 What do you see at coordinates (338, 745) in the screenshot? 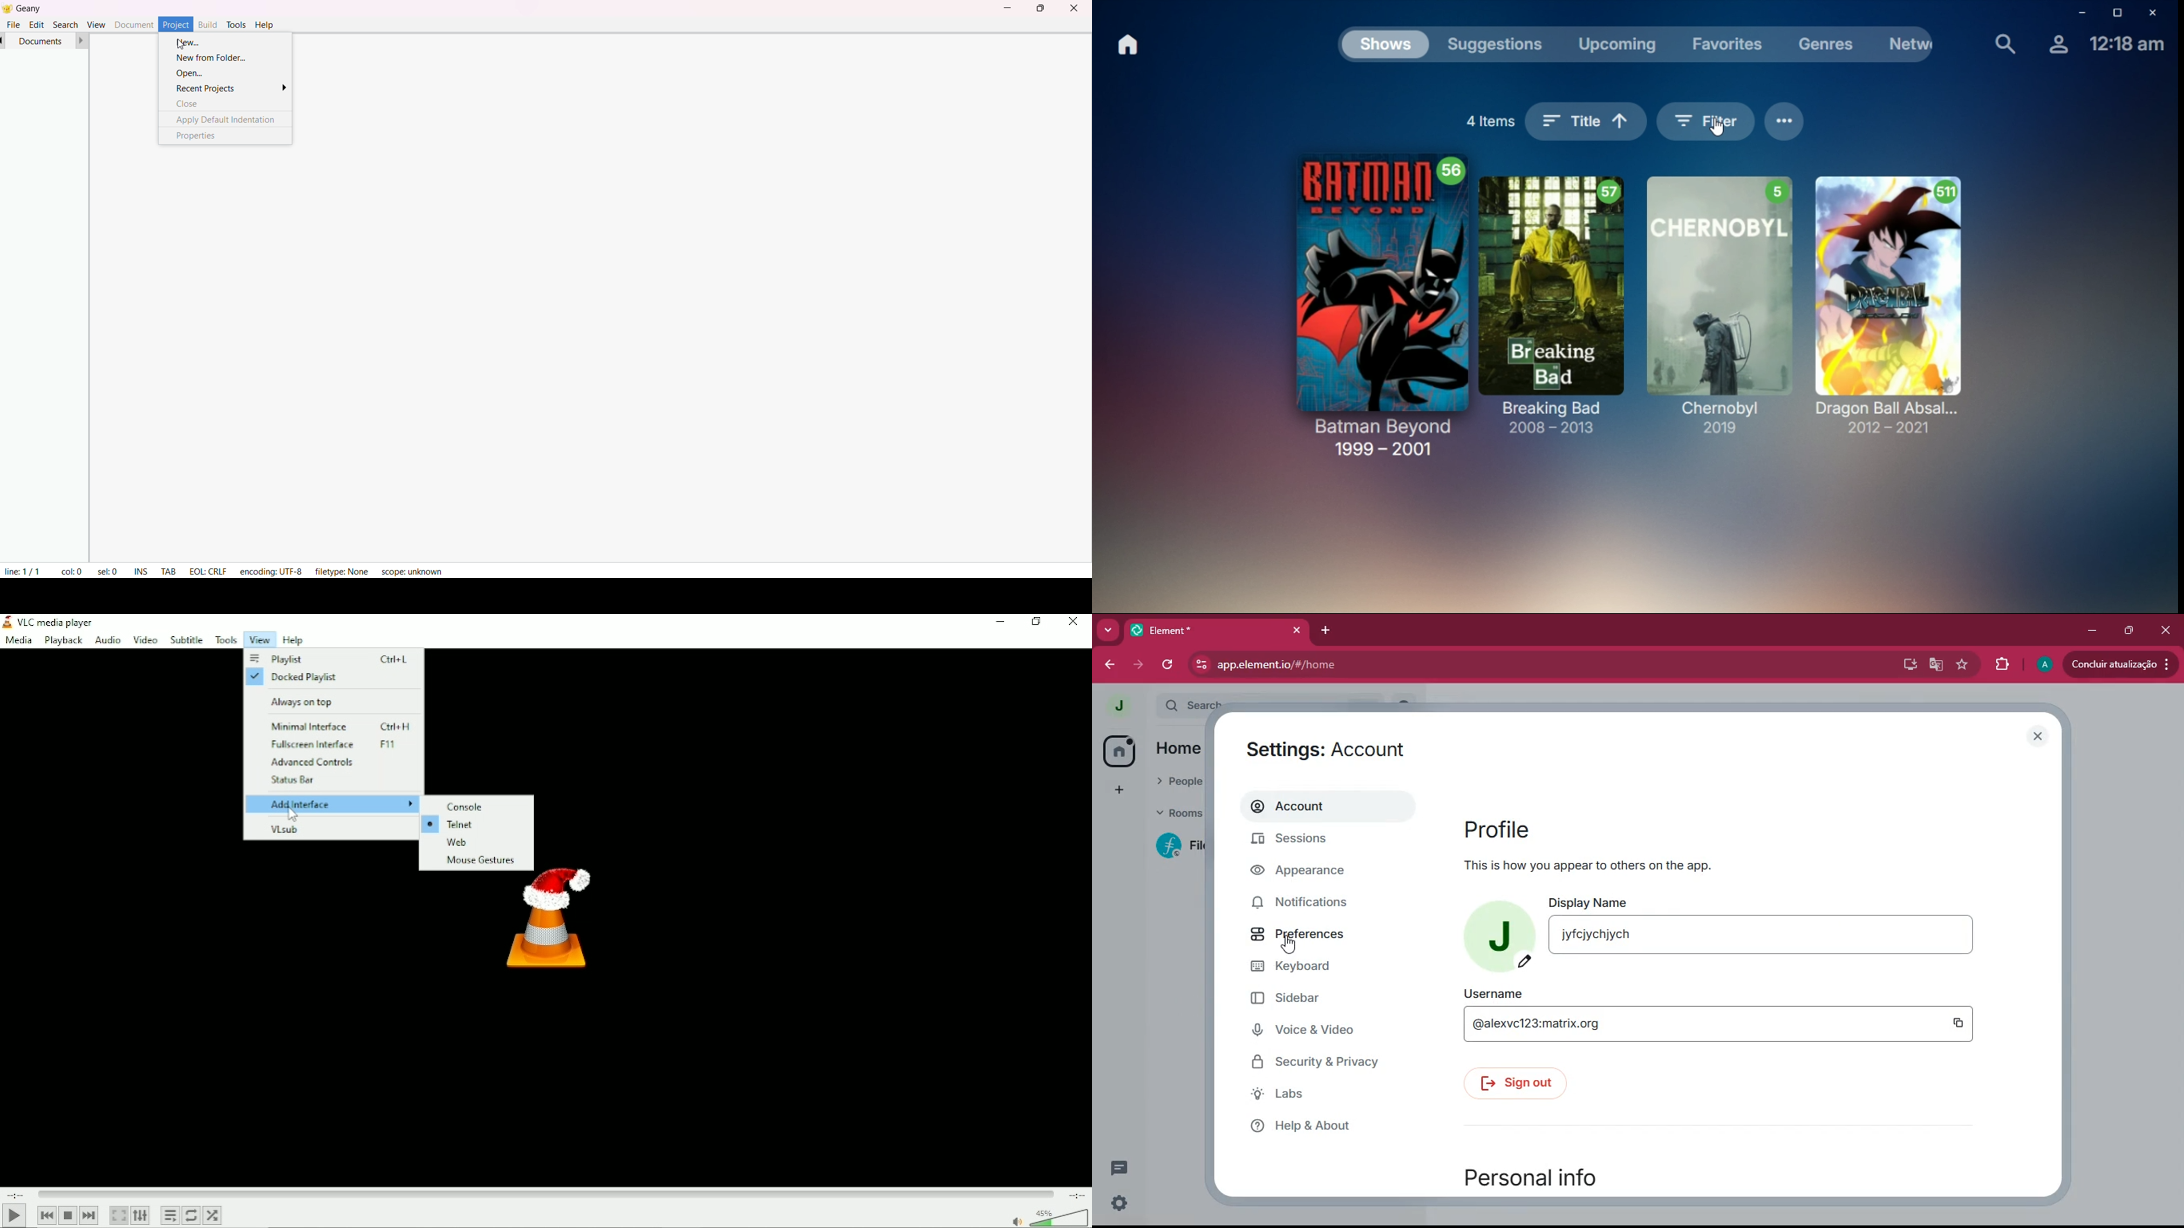
I see `Fullscreen interface` at bounding box center [338, 745].